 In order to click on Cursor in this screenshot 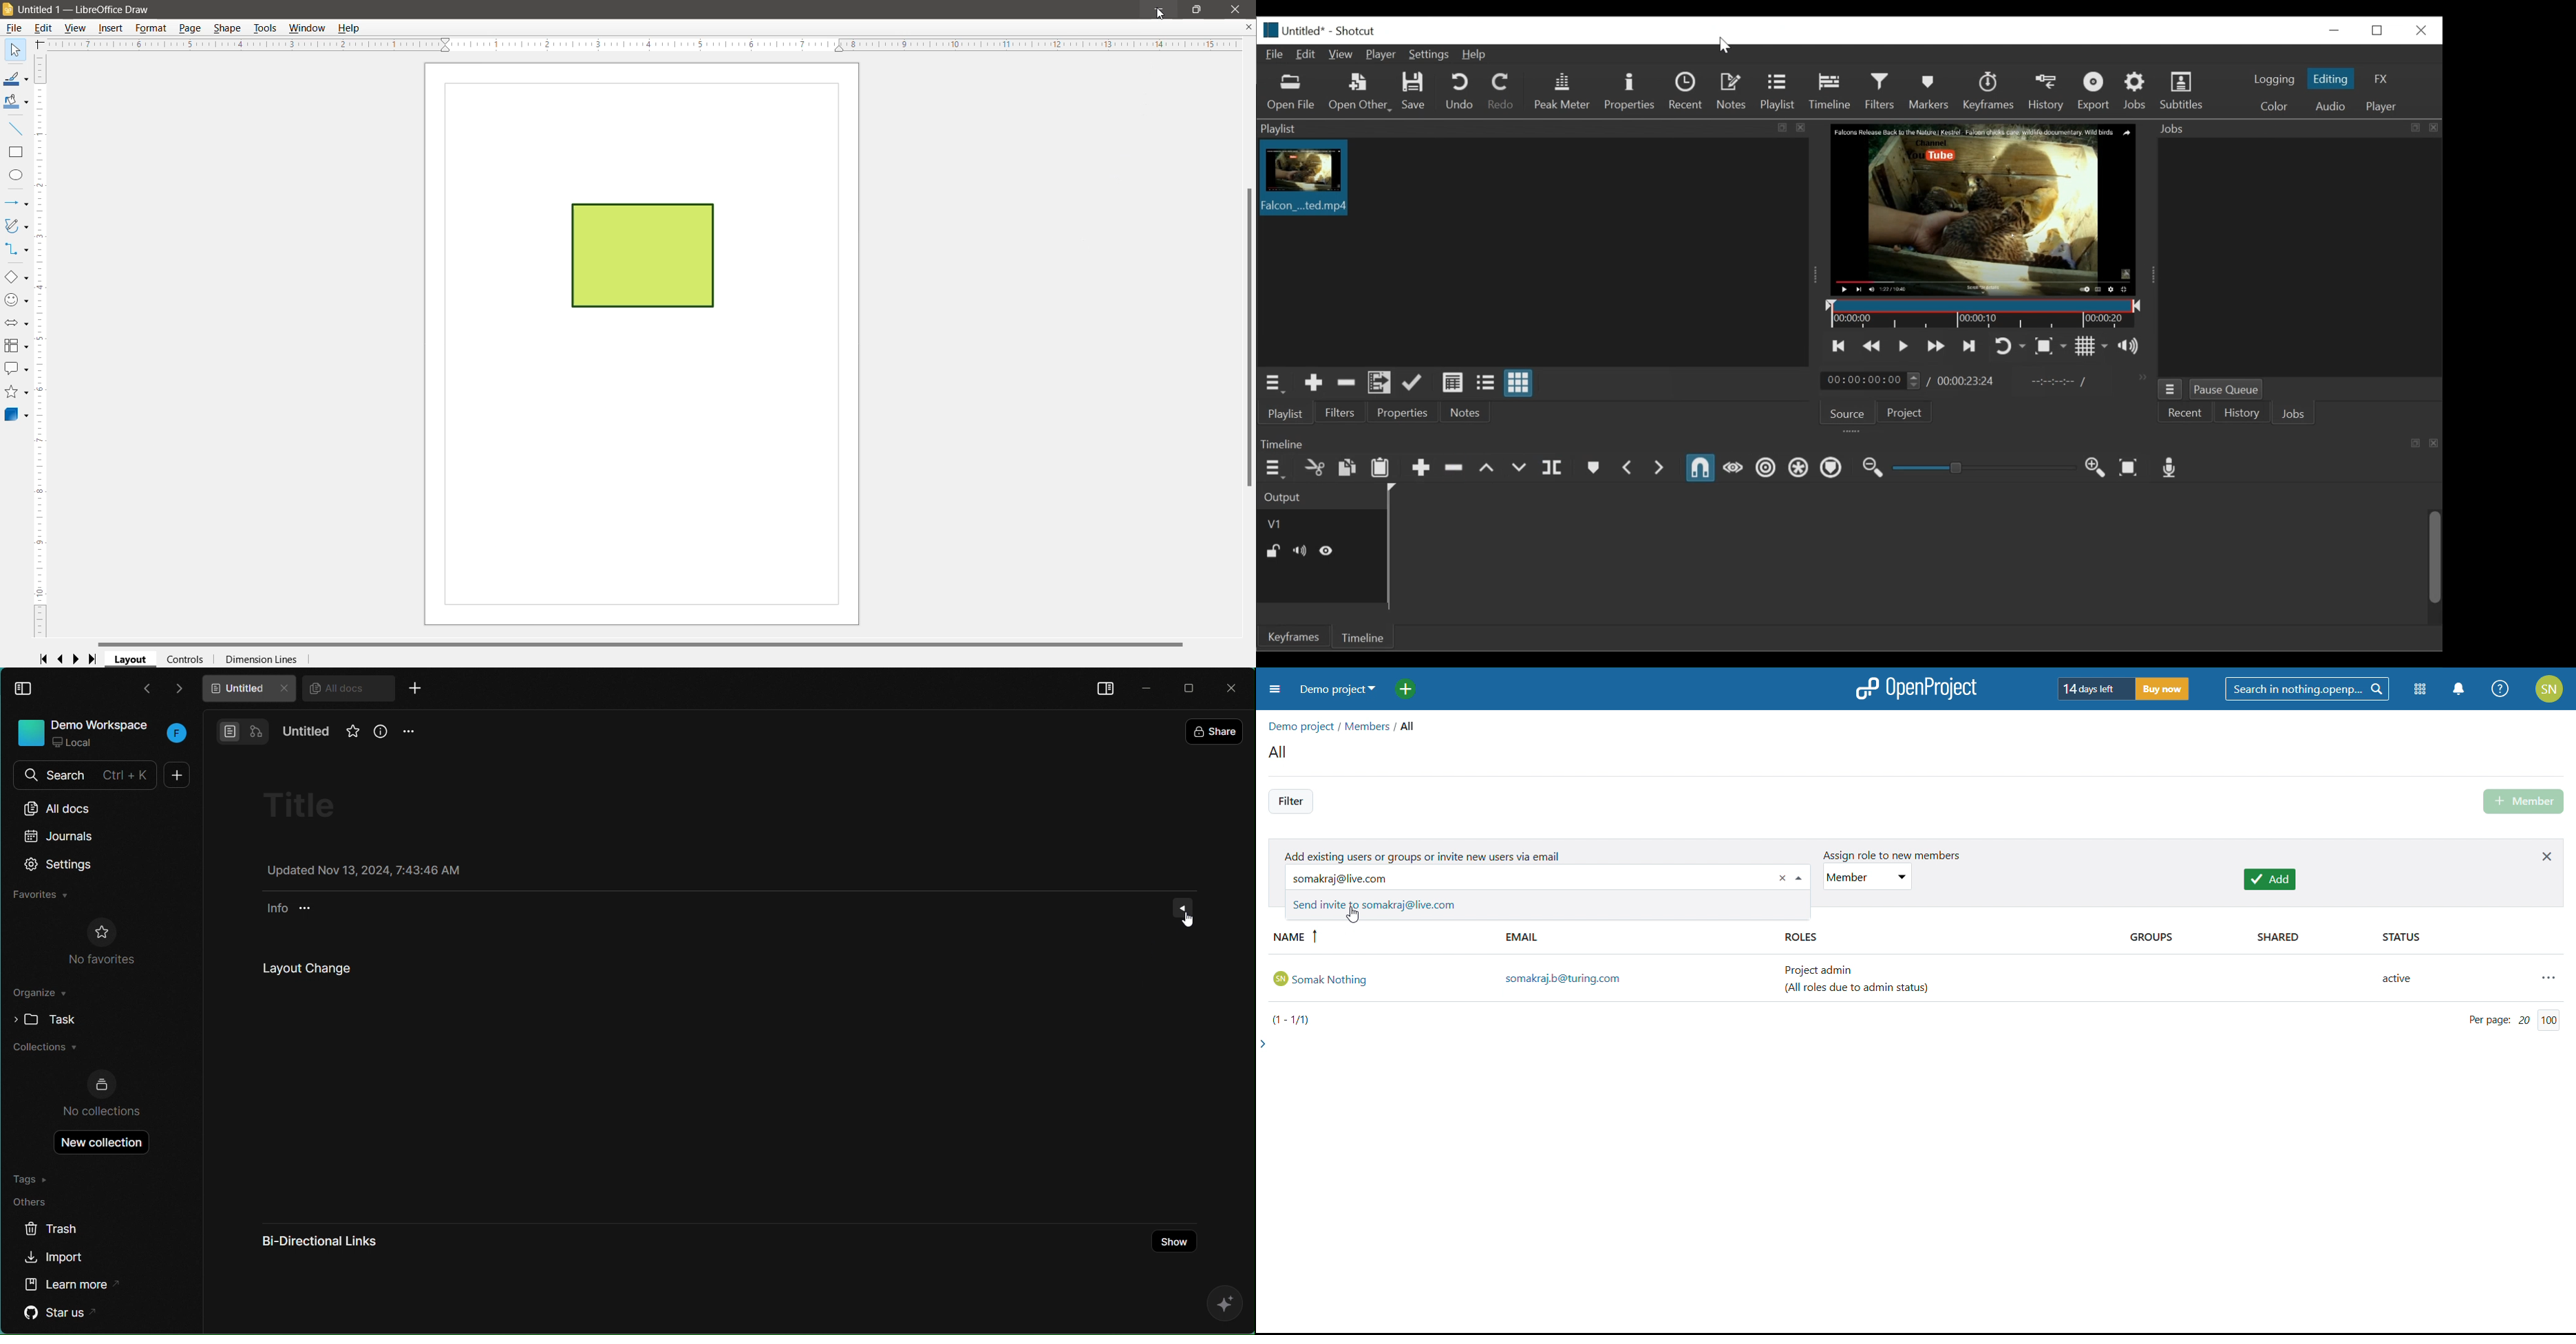, I will do `click(1160, 15)`.